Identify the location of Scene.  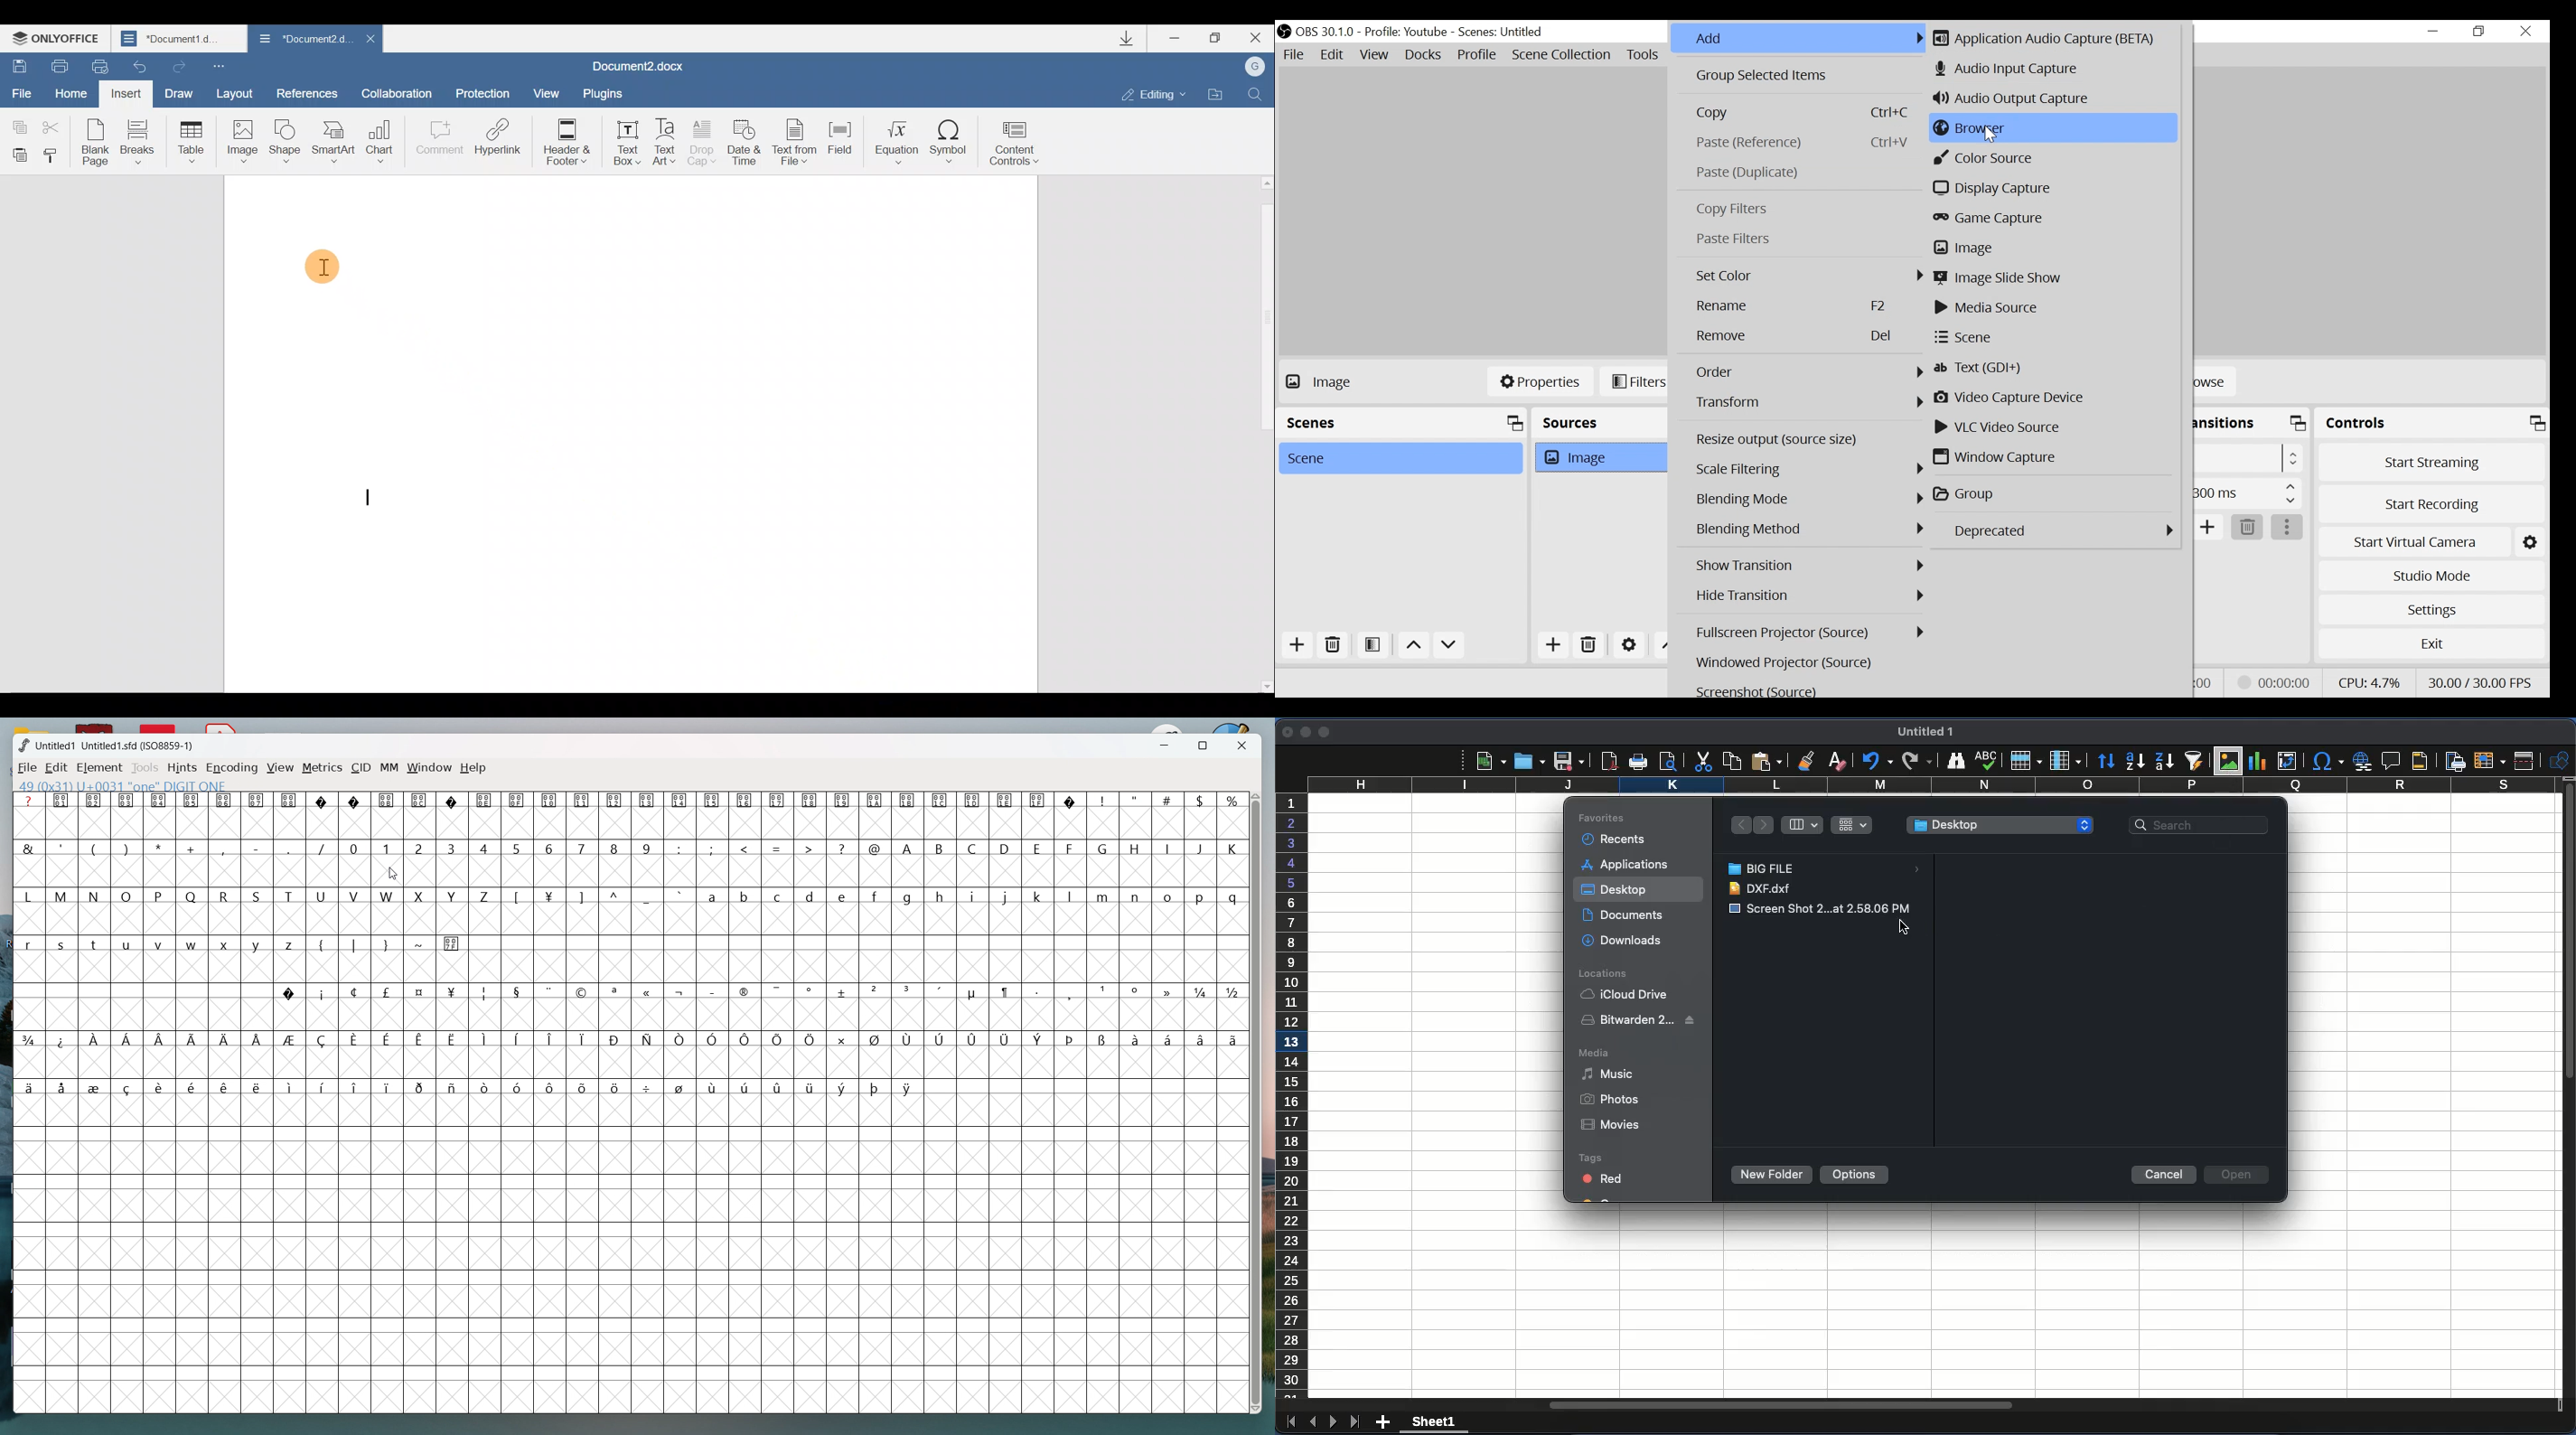
(2051, 337).